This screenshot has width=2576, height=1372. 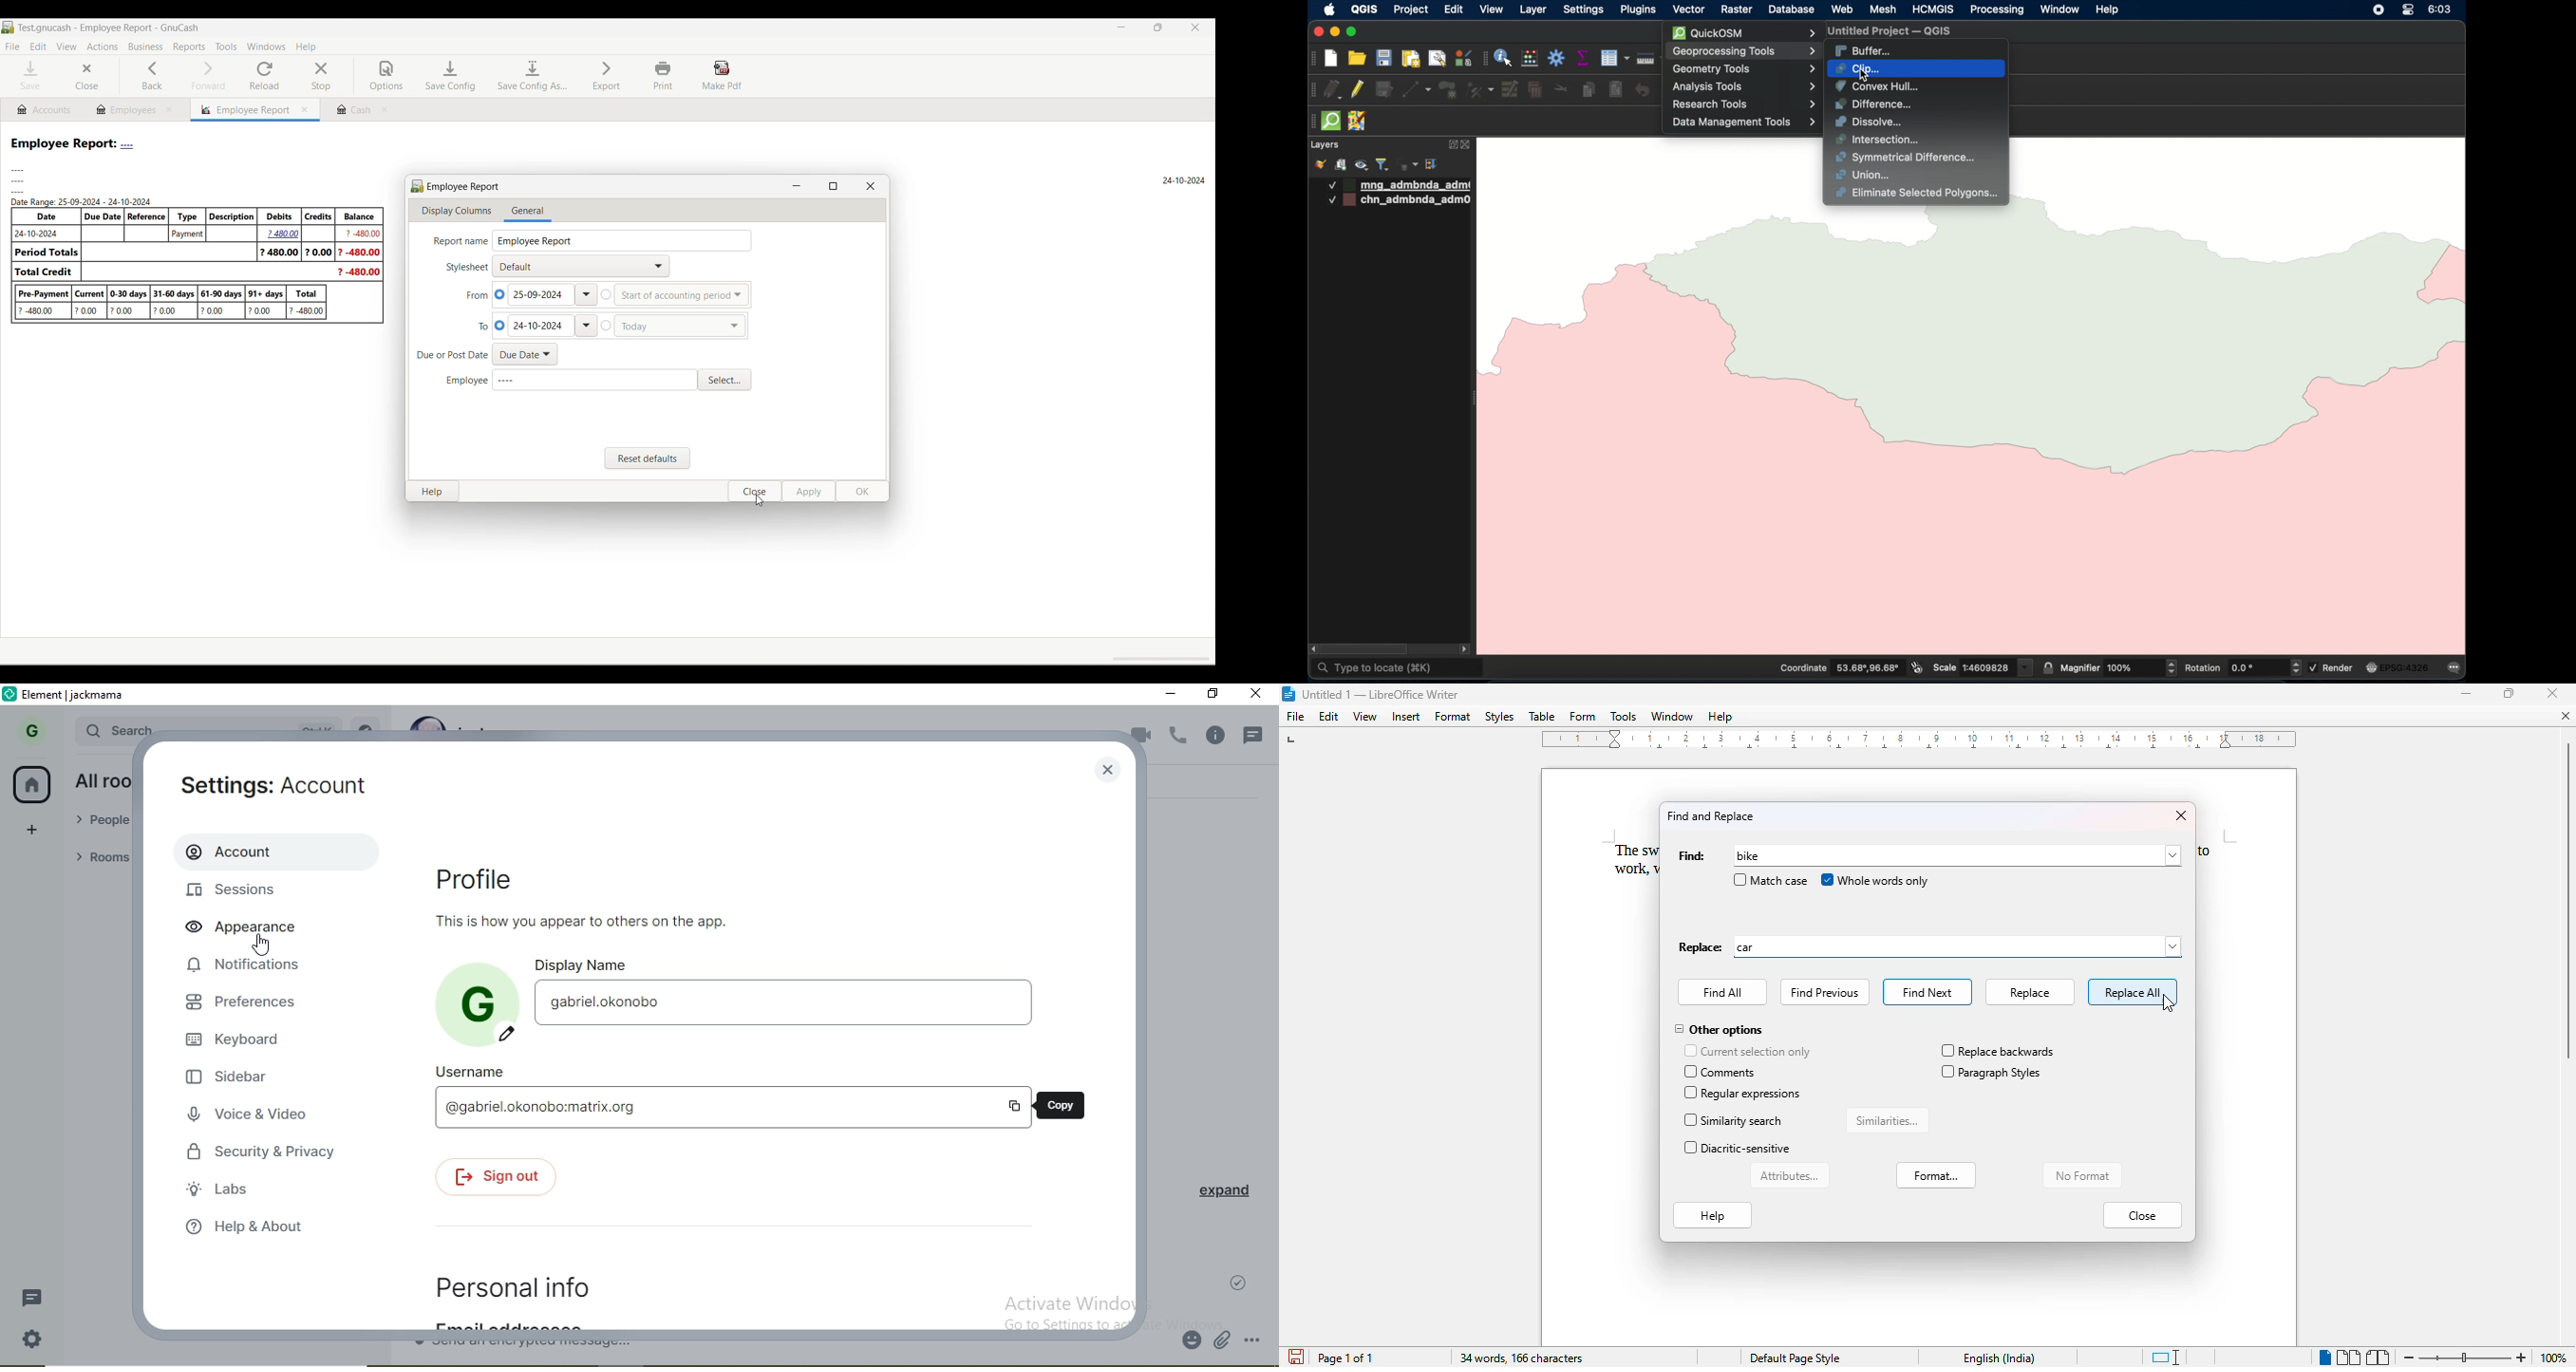 I want to click on scale, so click(x=1983, y=666).